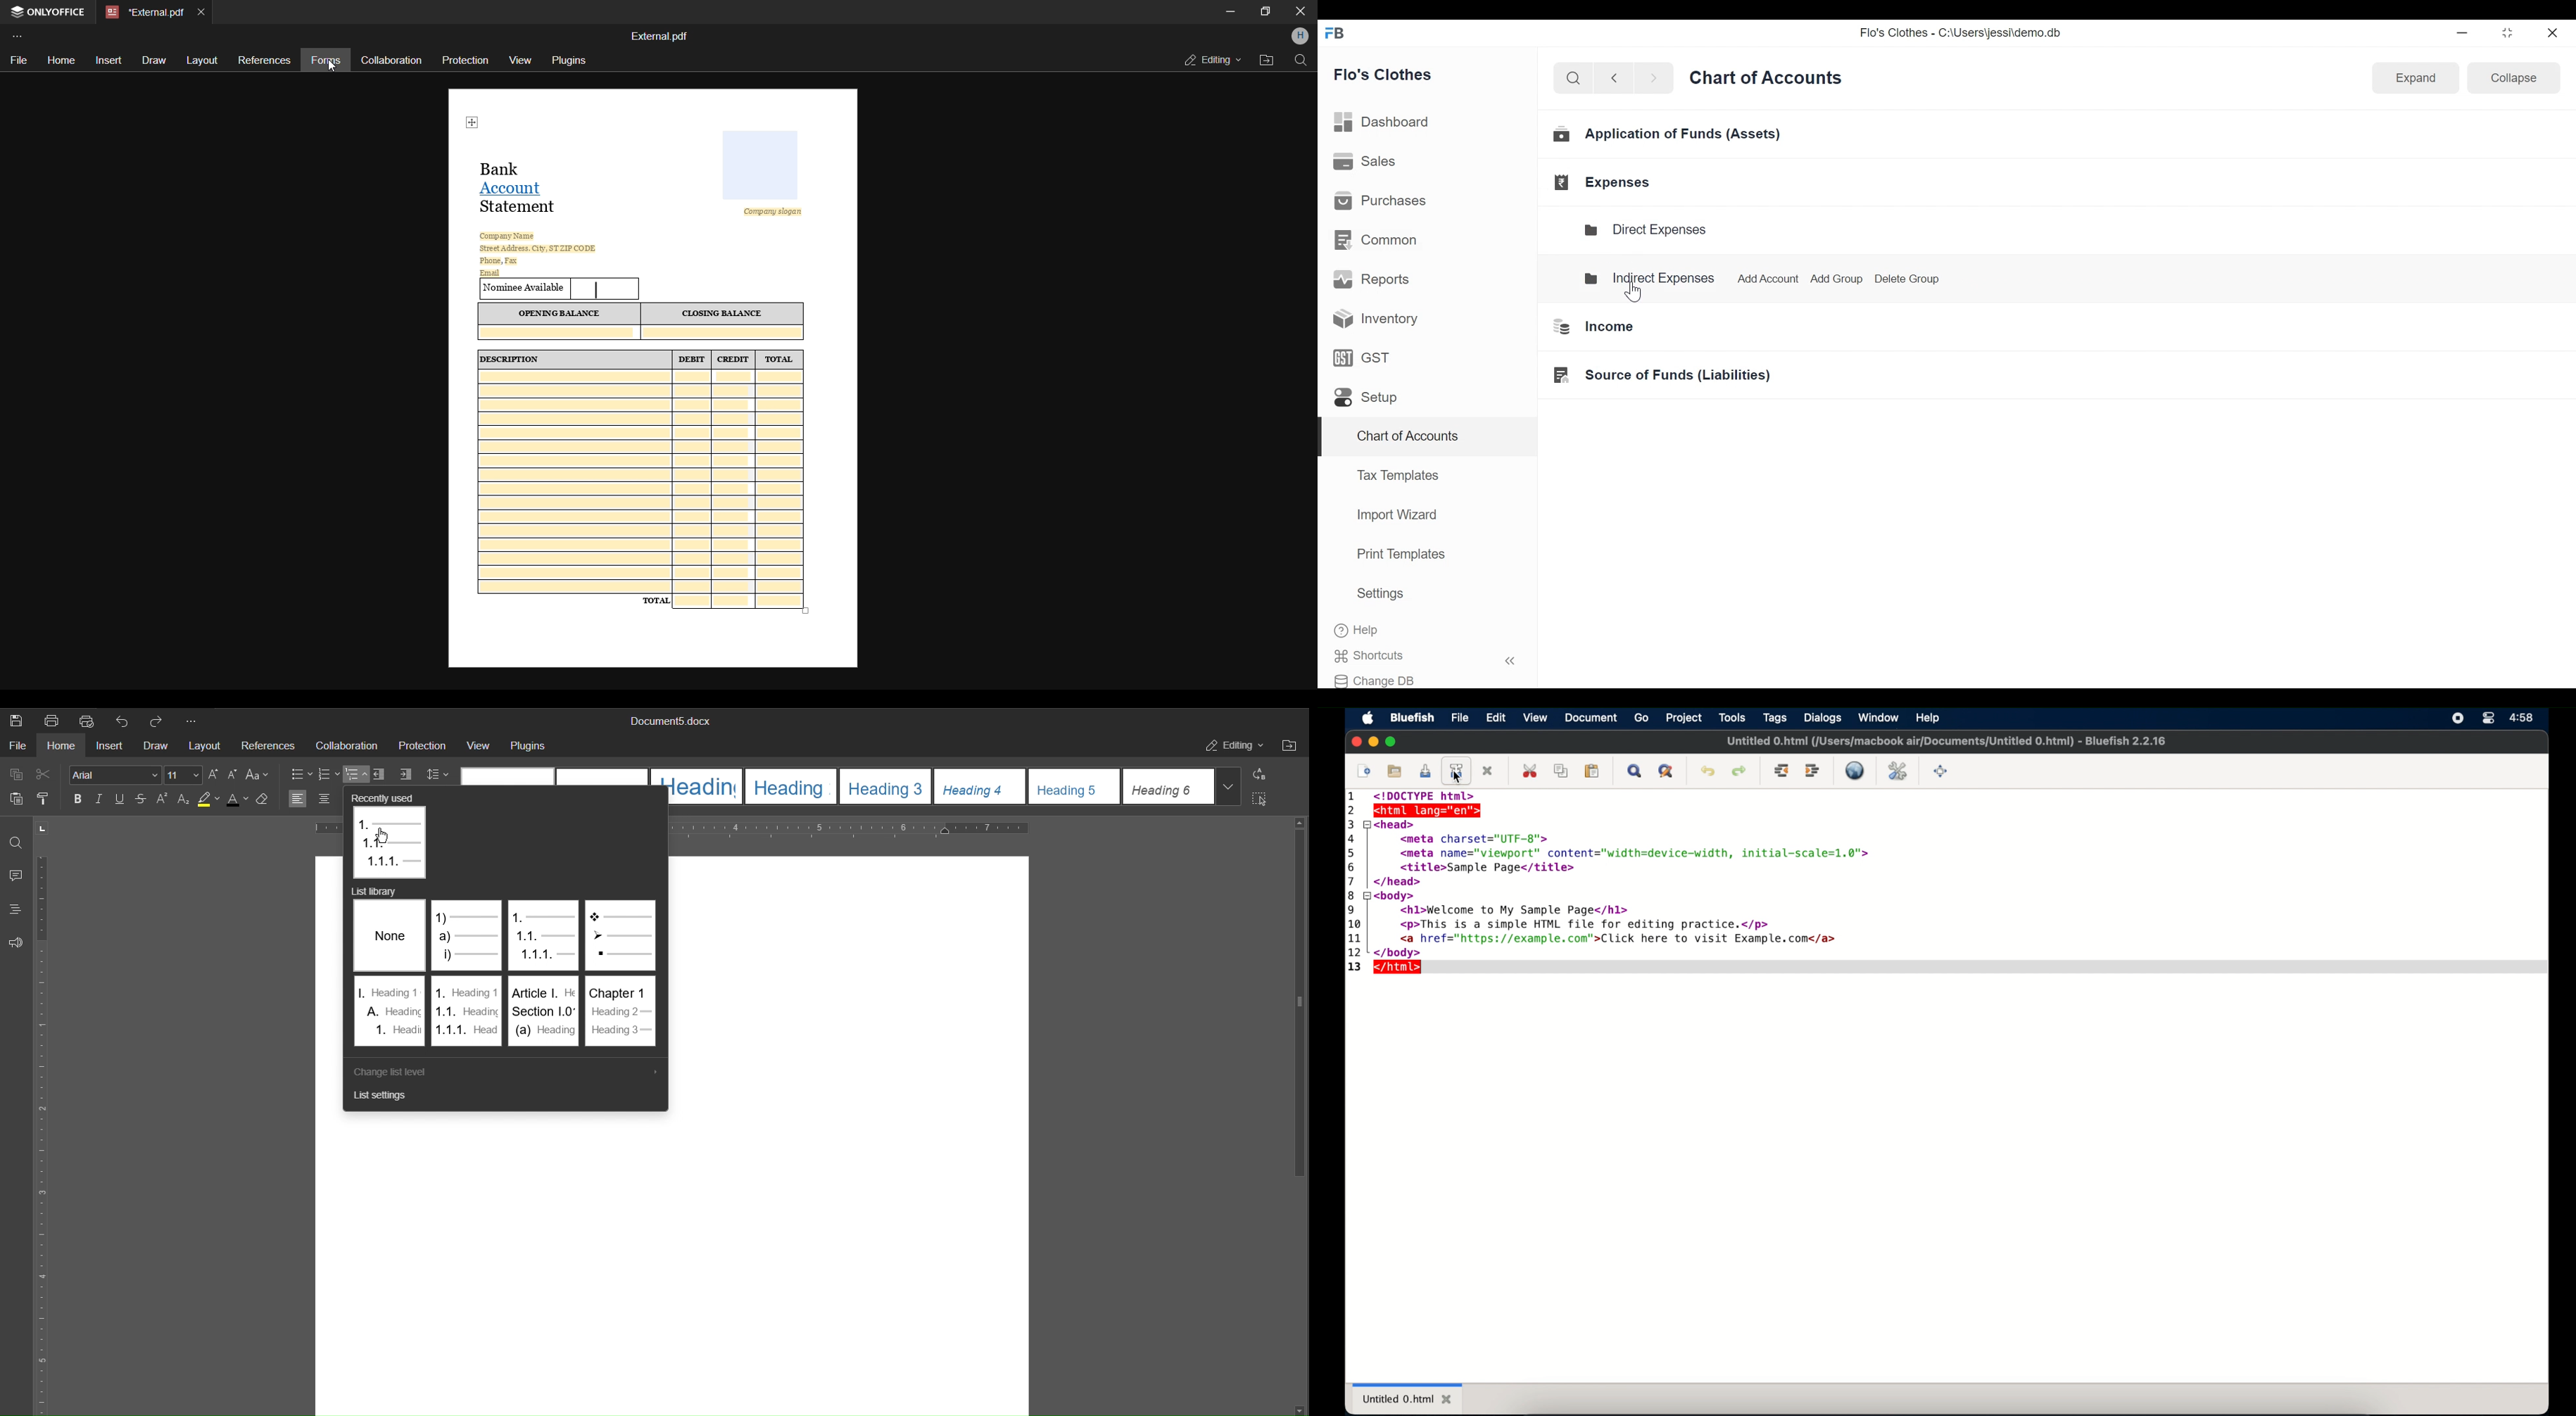  I want to click on Open File Location, so click(1292, 746).